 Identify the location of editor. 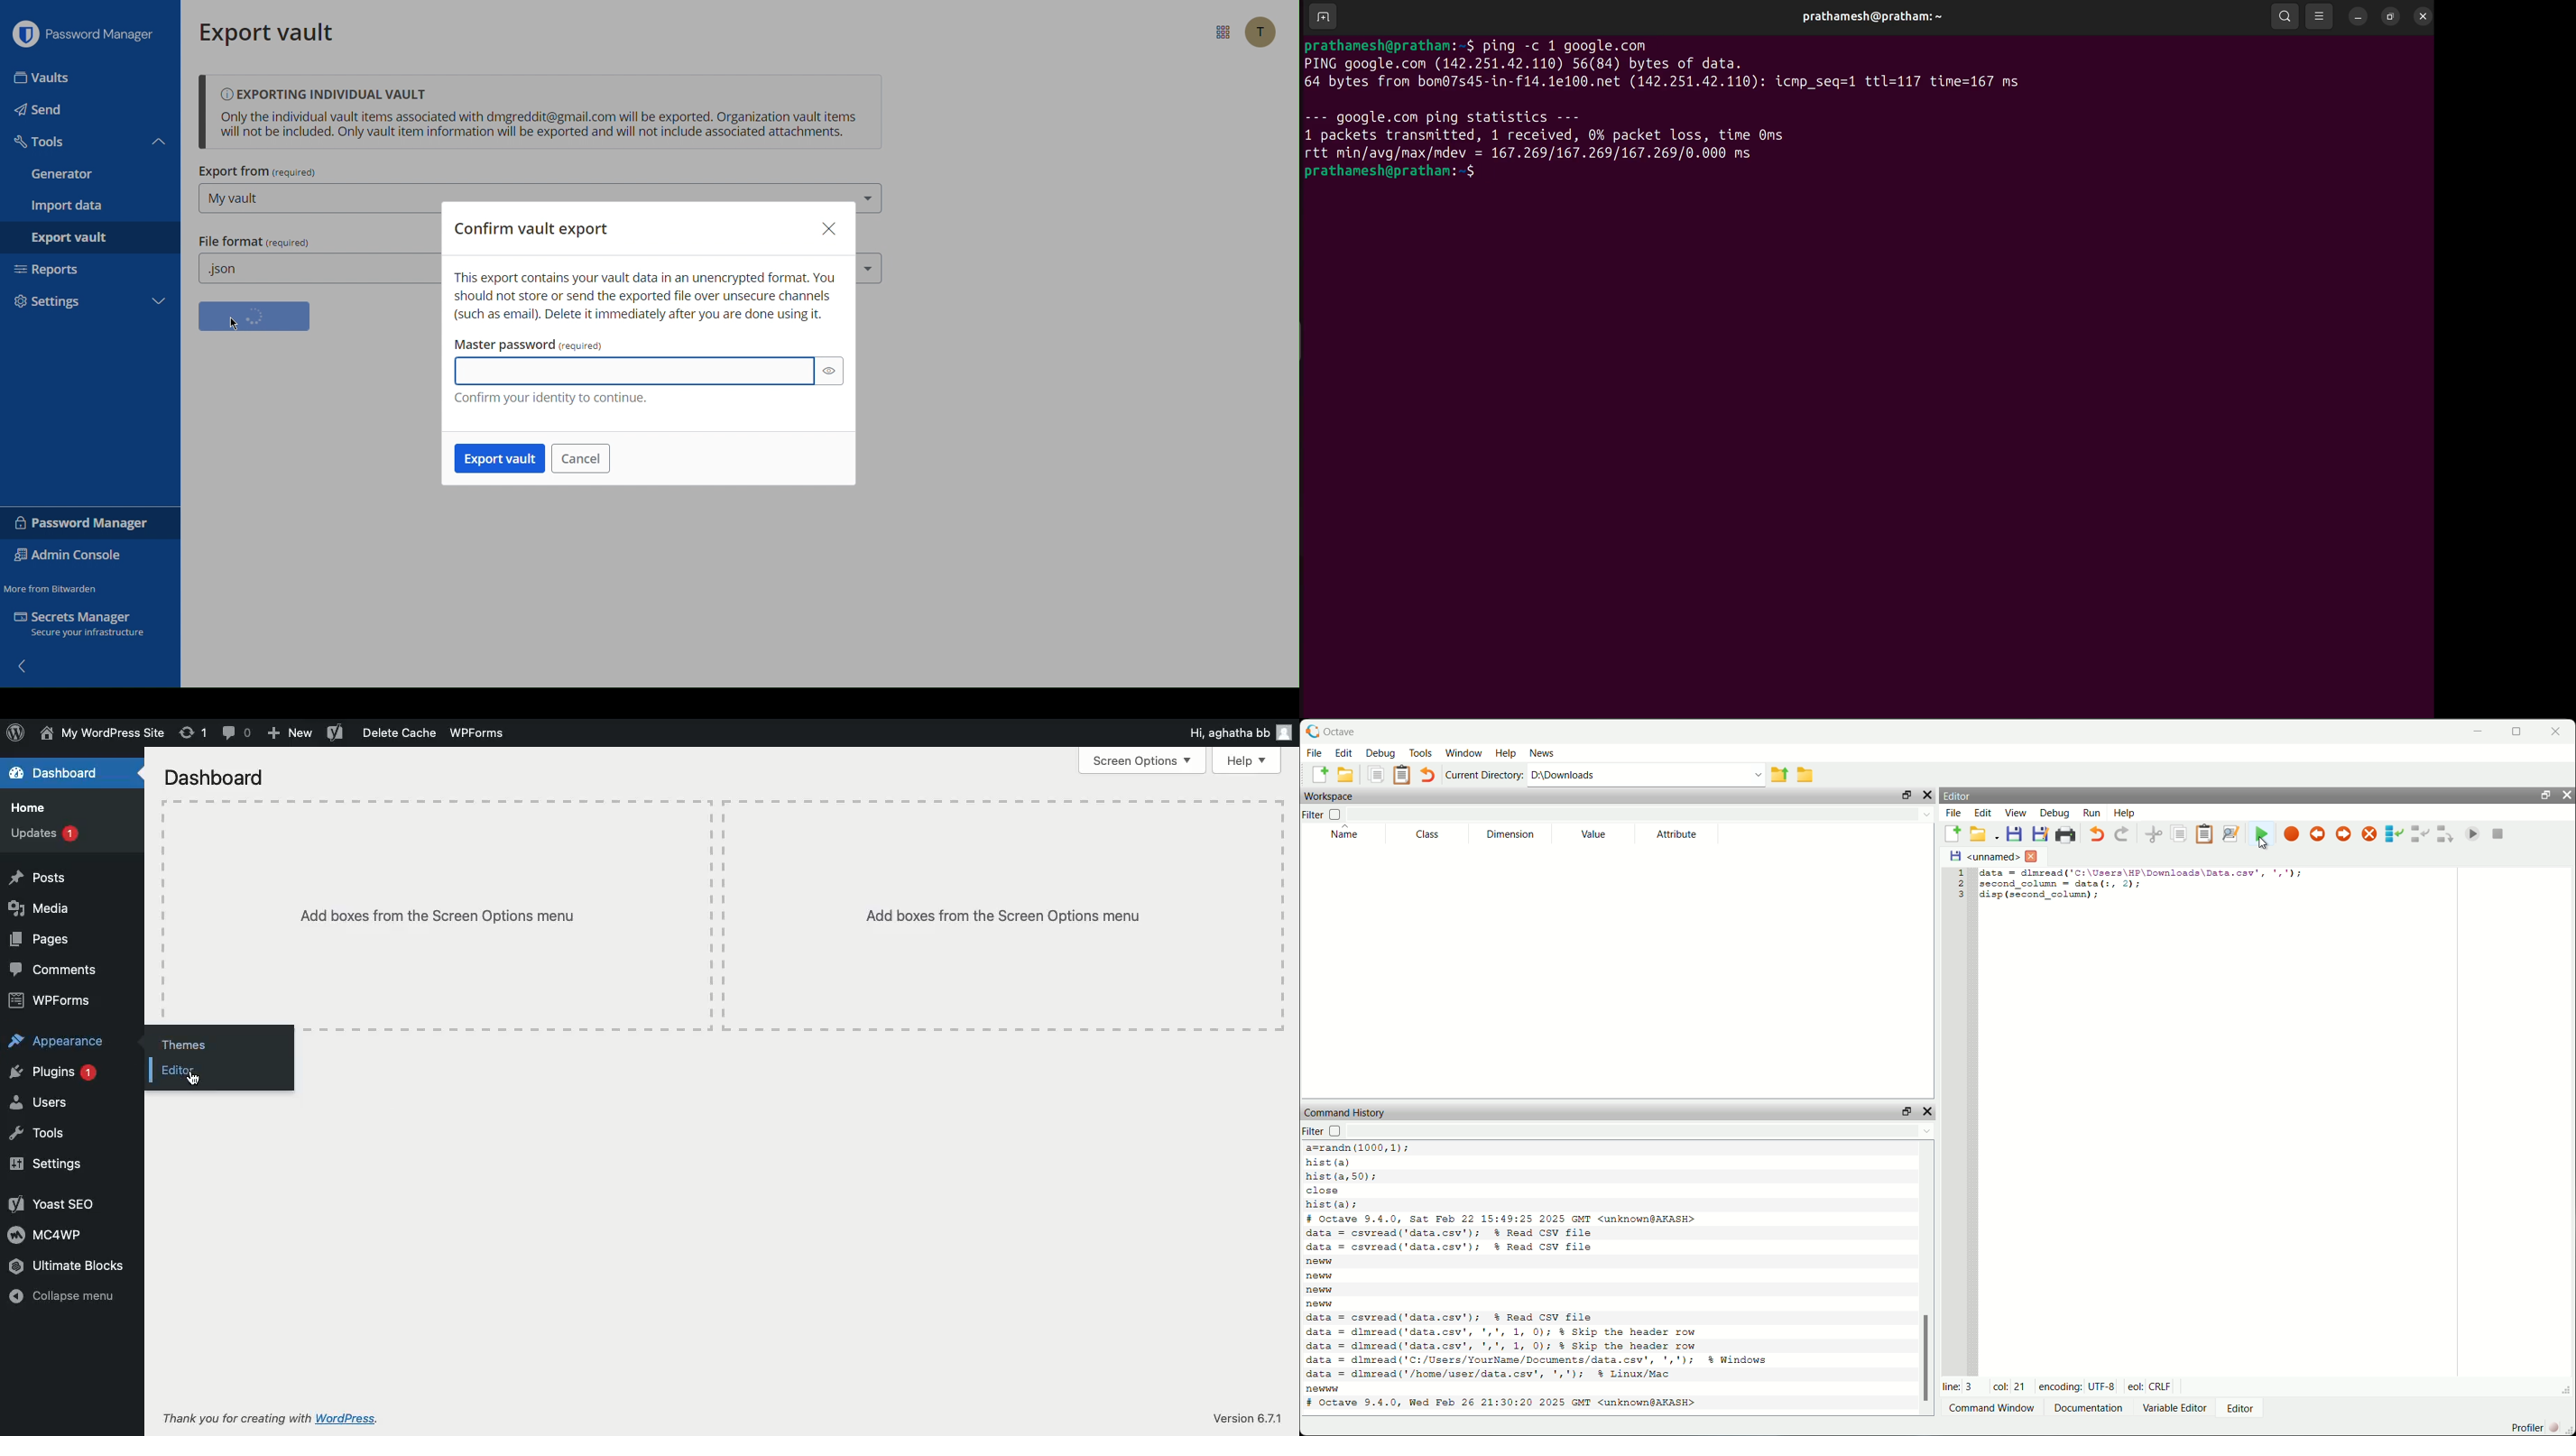
(2249, 1408).